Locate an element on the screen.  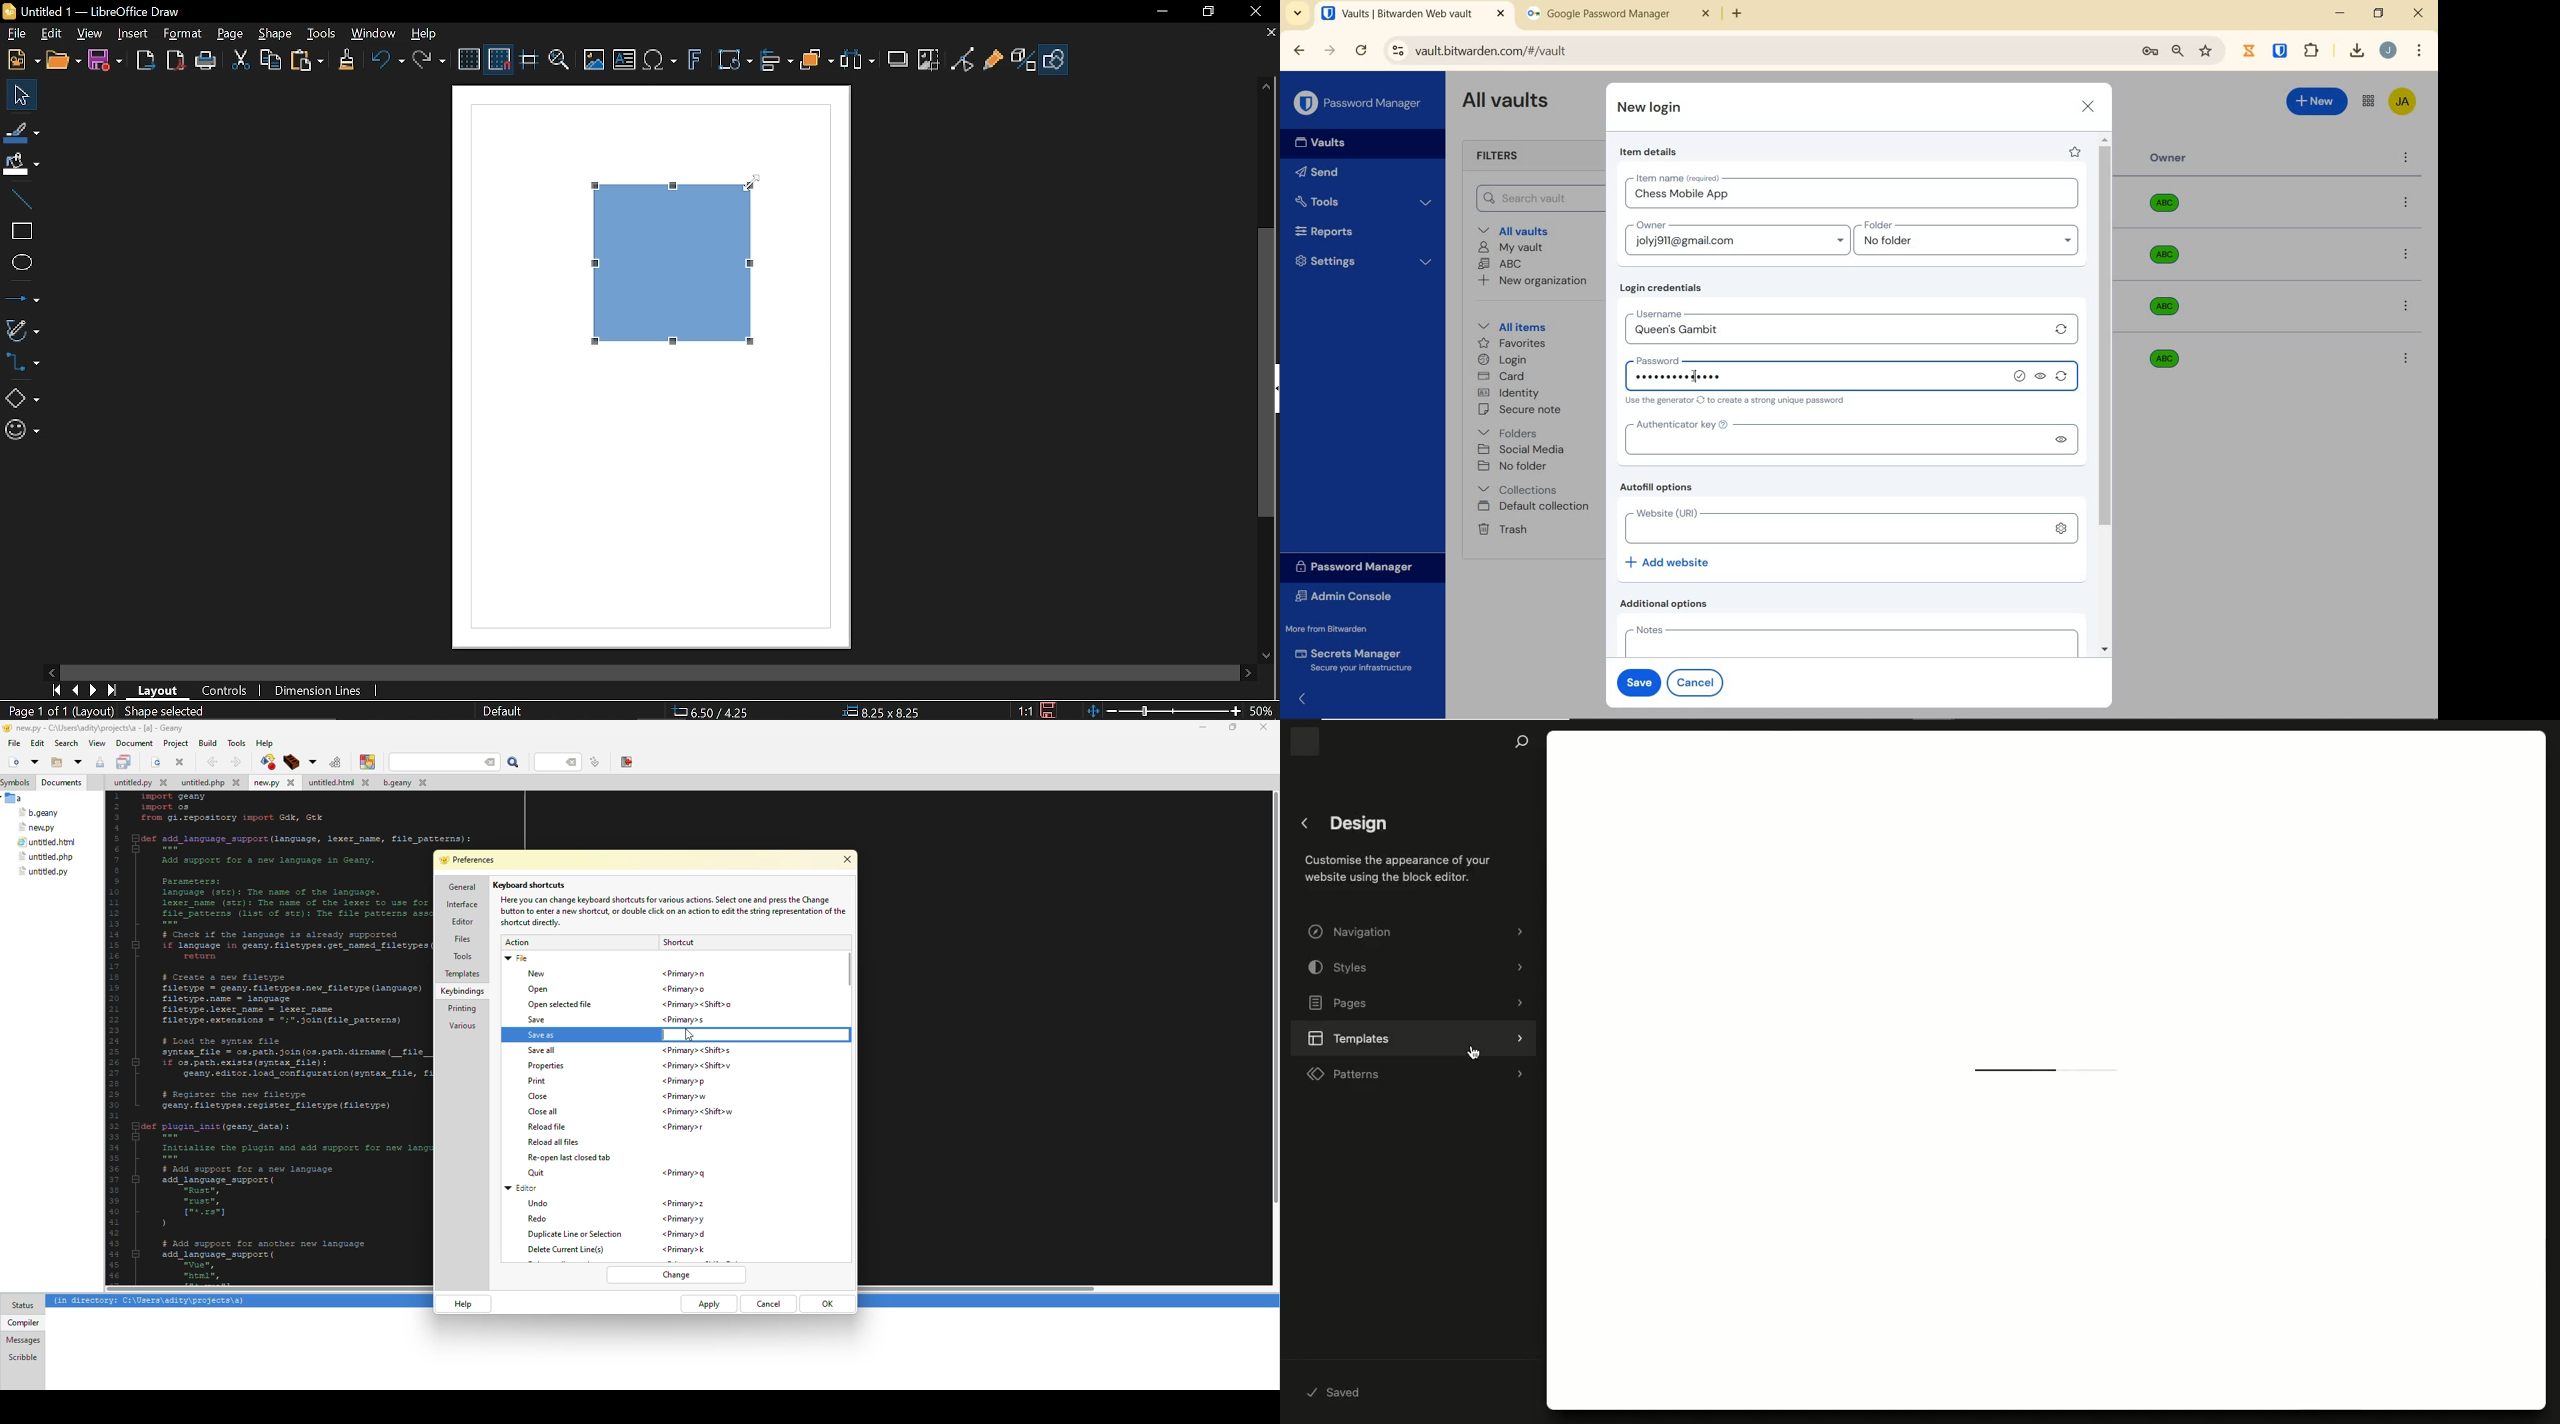
extensions is located at coordinates (2282, 50).